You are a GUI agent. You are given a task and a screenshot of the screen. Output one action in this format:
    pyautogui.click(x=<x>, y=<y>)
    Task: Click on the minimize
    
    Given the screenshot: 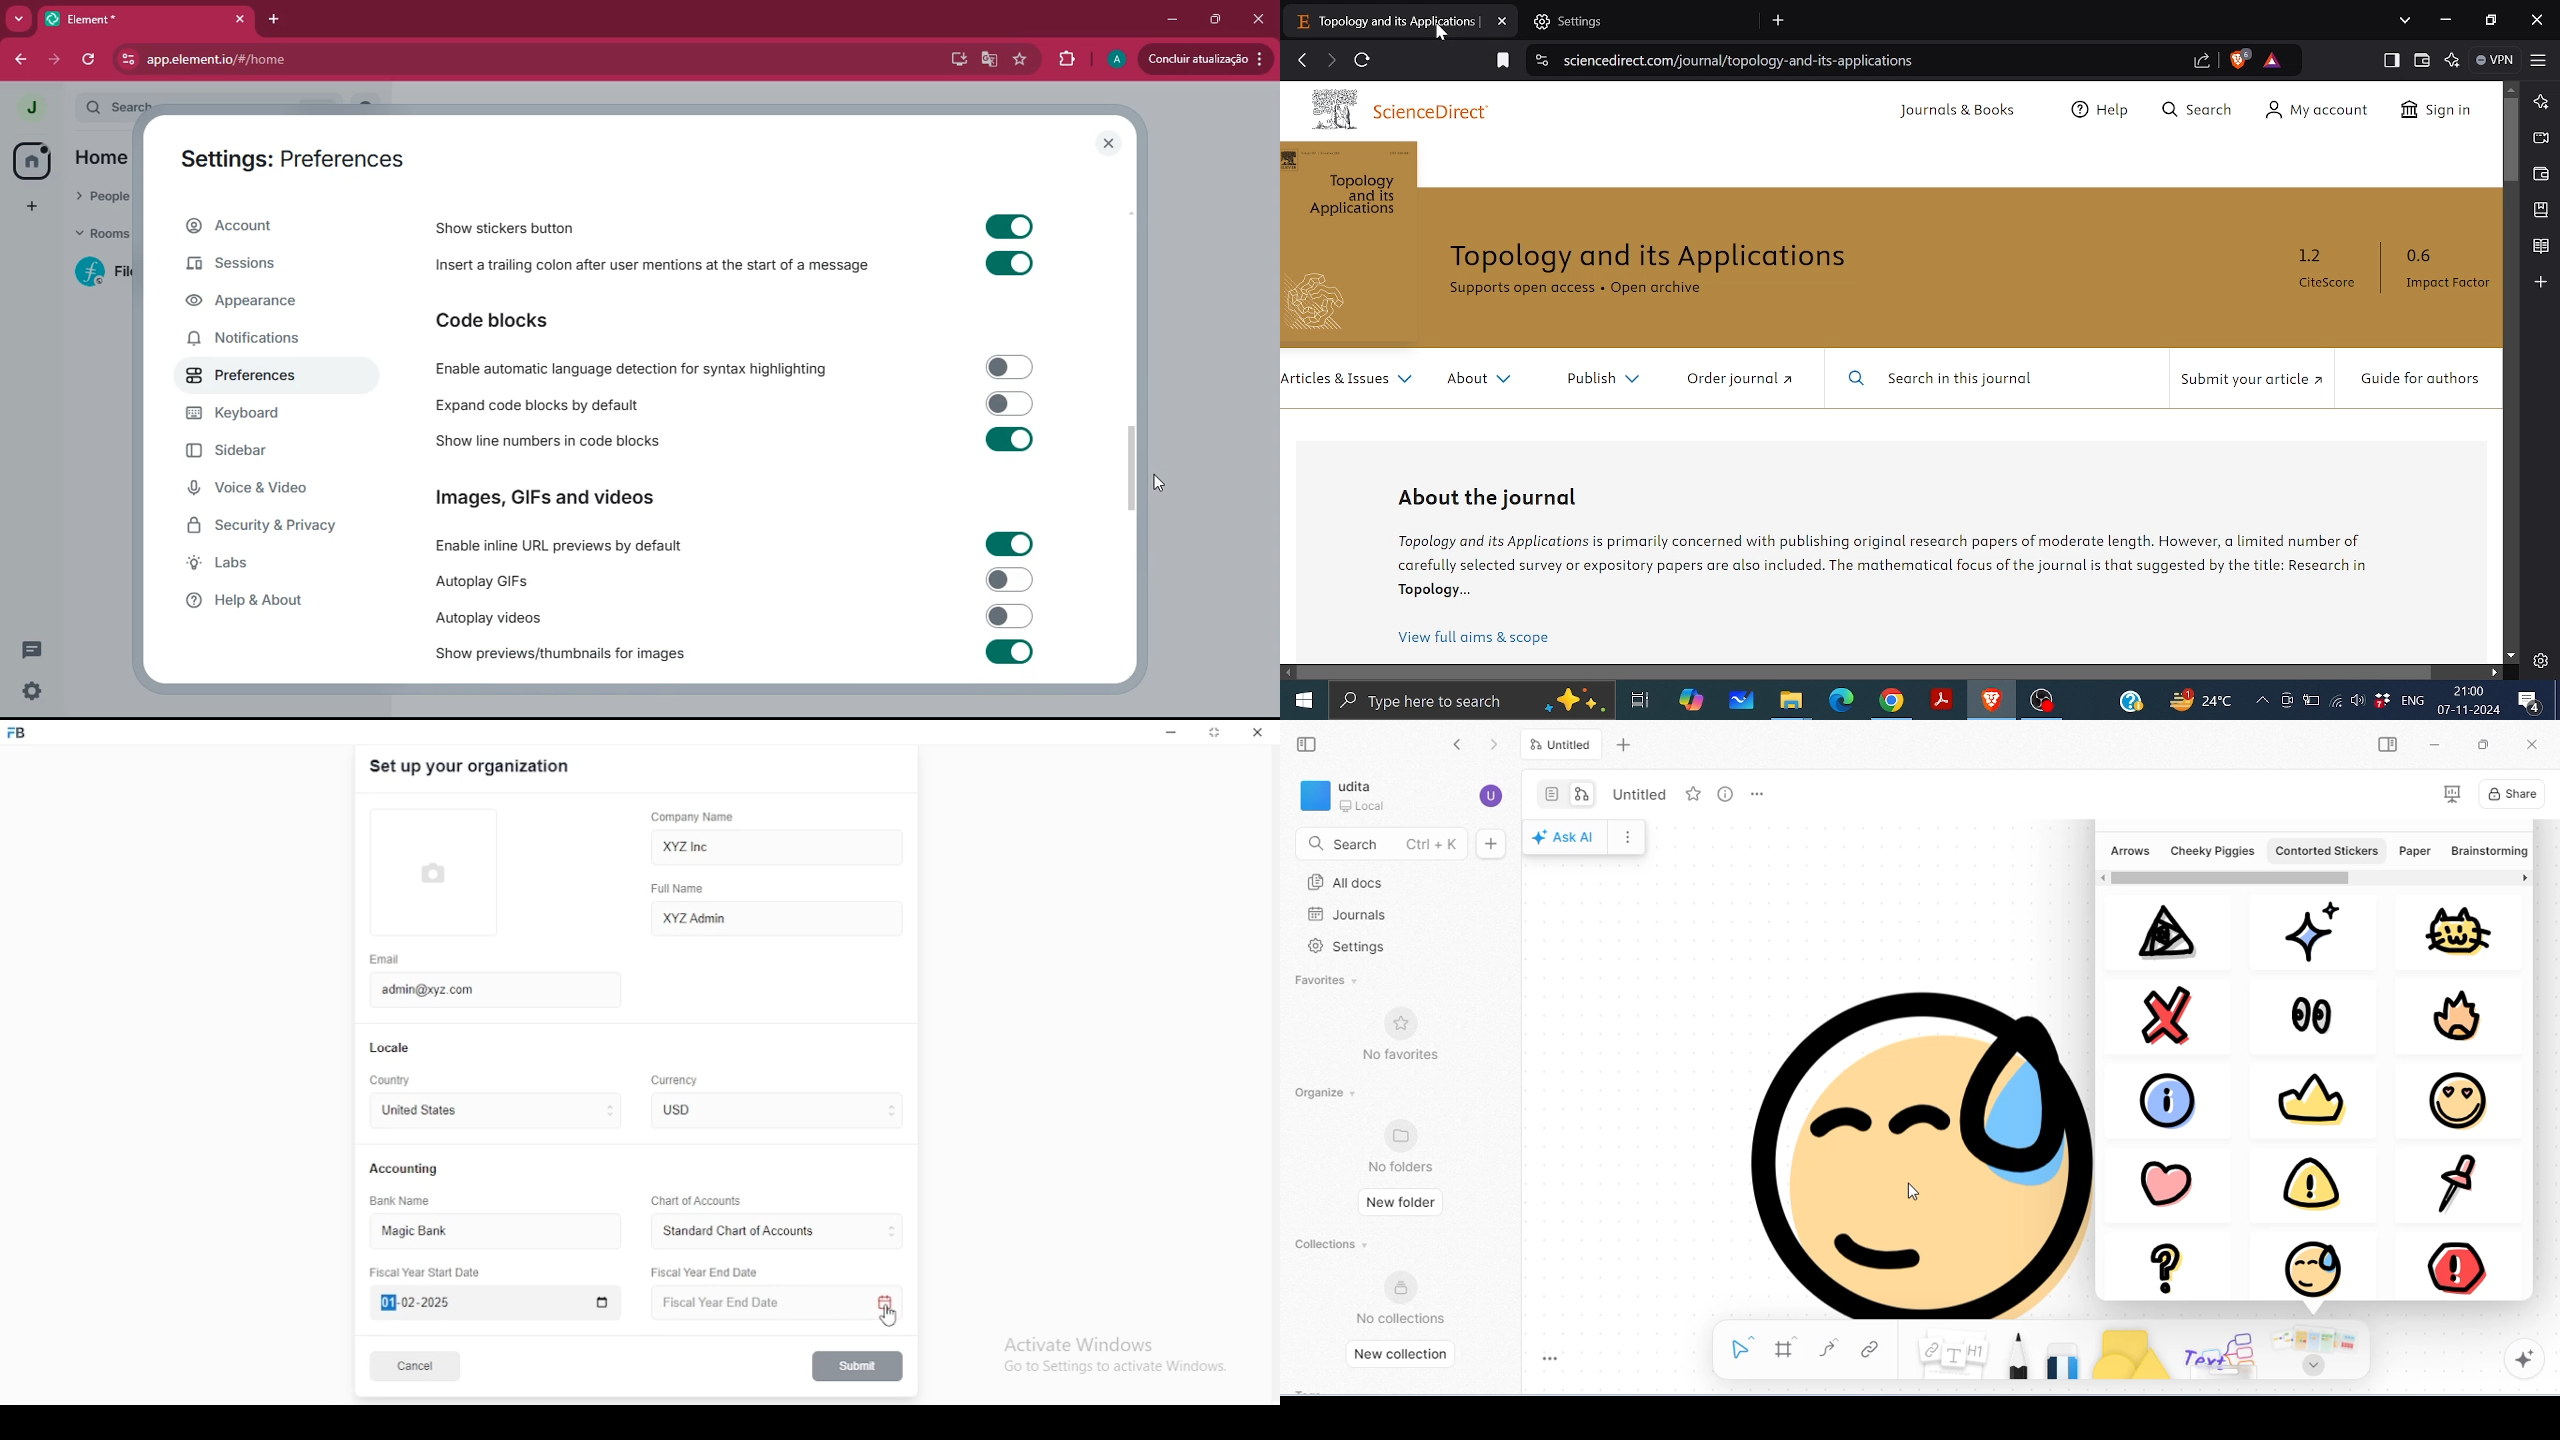 What is the action you would take?
    pyautogui.click(x=2432, y=742)
    